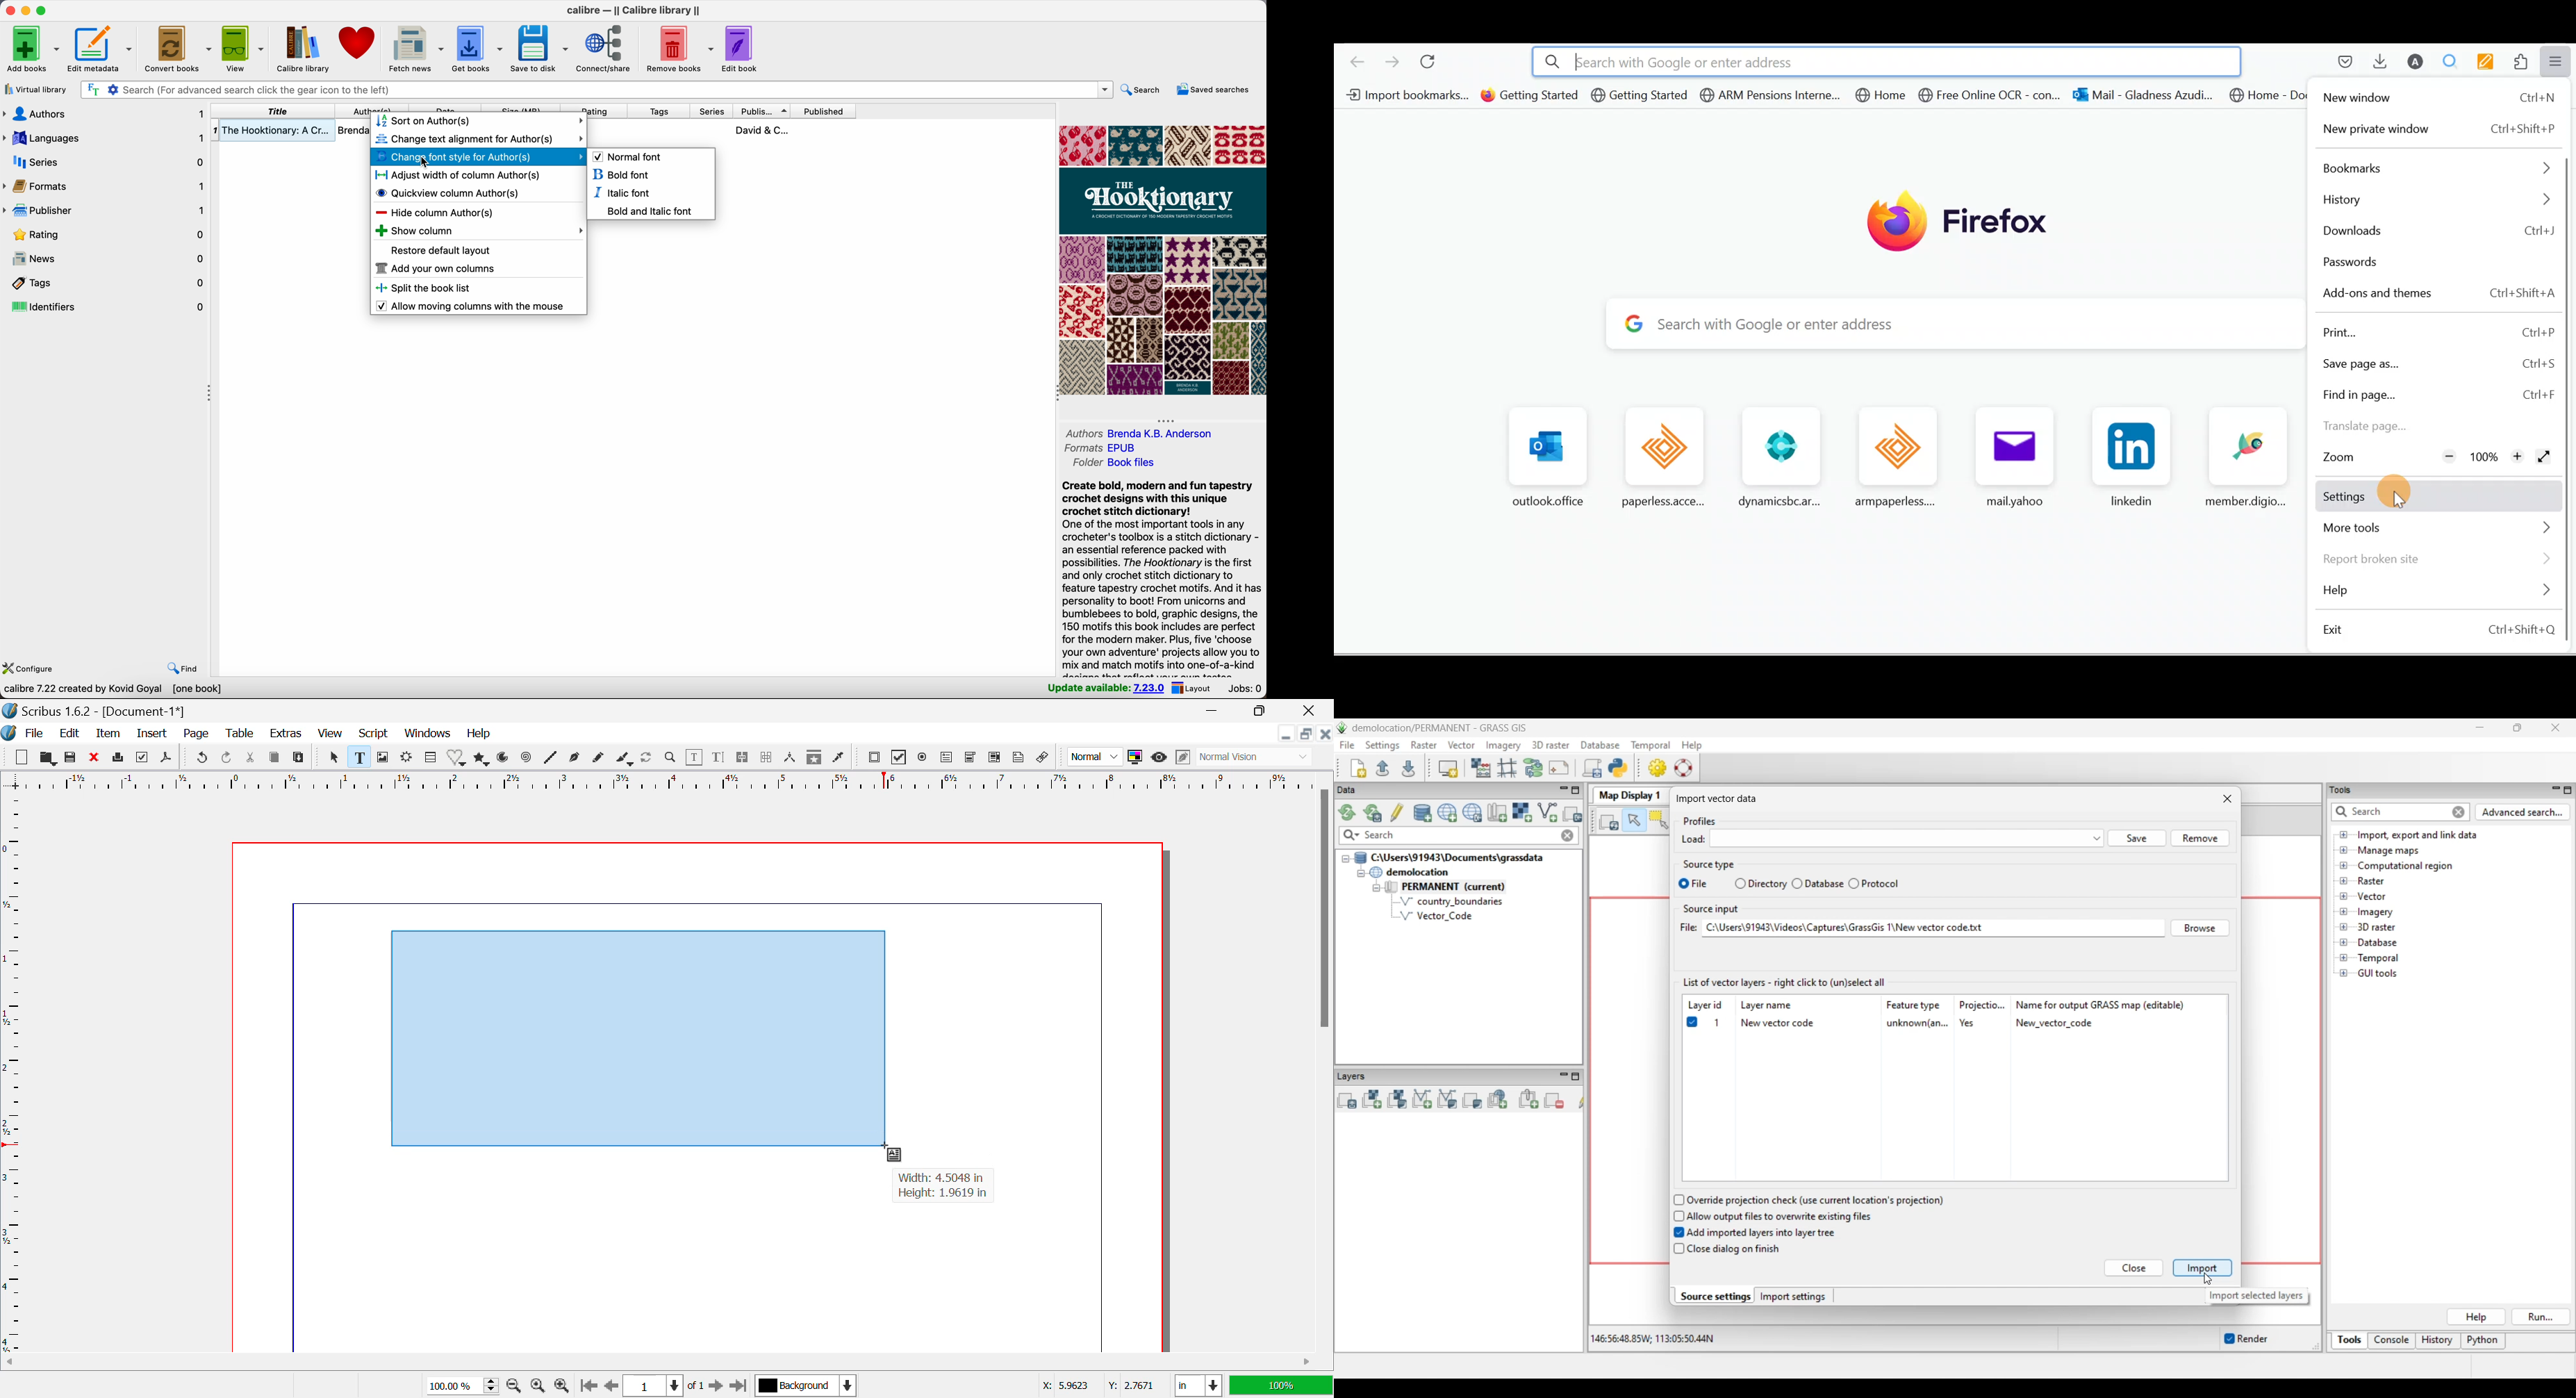 The height and width of the screenshot is (1400, 2576). I want to click on Text Frame, so click(360, 759).